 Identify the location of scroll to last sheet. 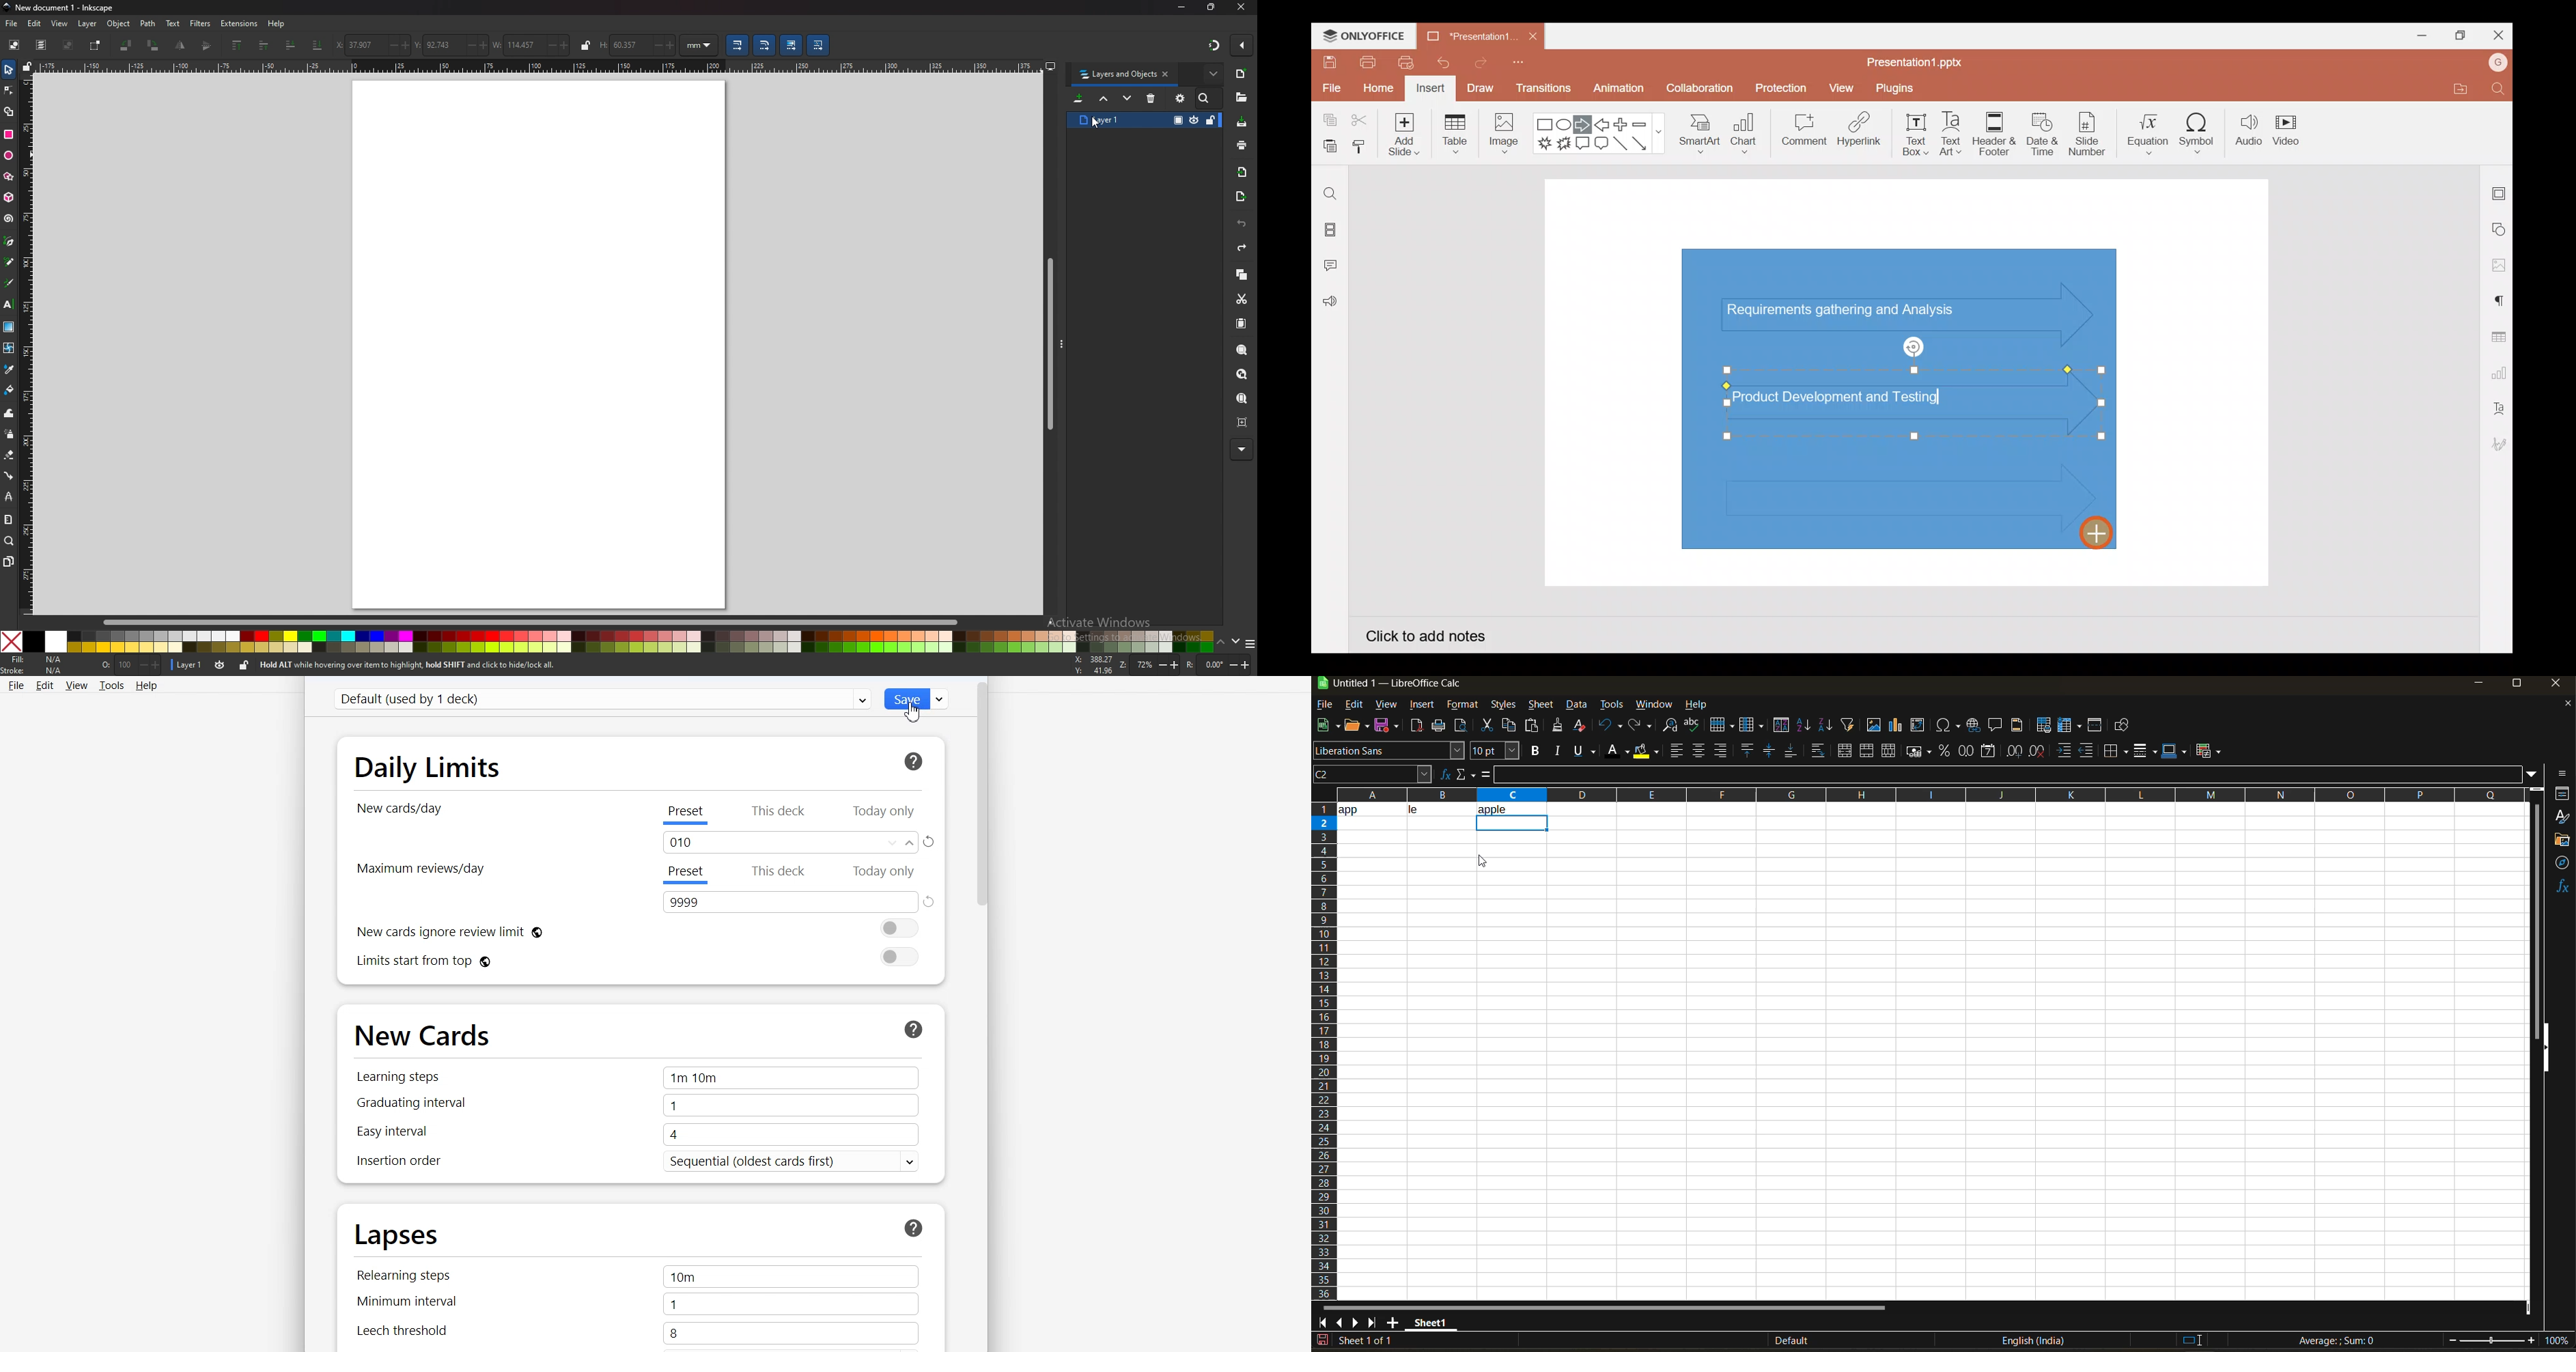
(1373, 1322).